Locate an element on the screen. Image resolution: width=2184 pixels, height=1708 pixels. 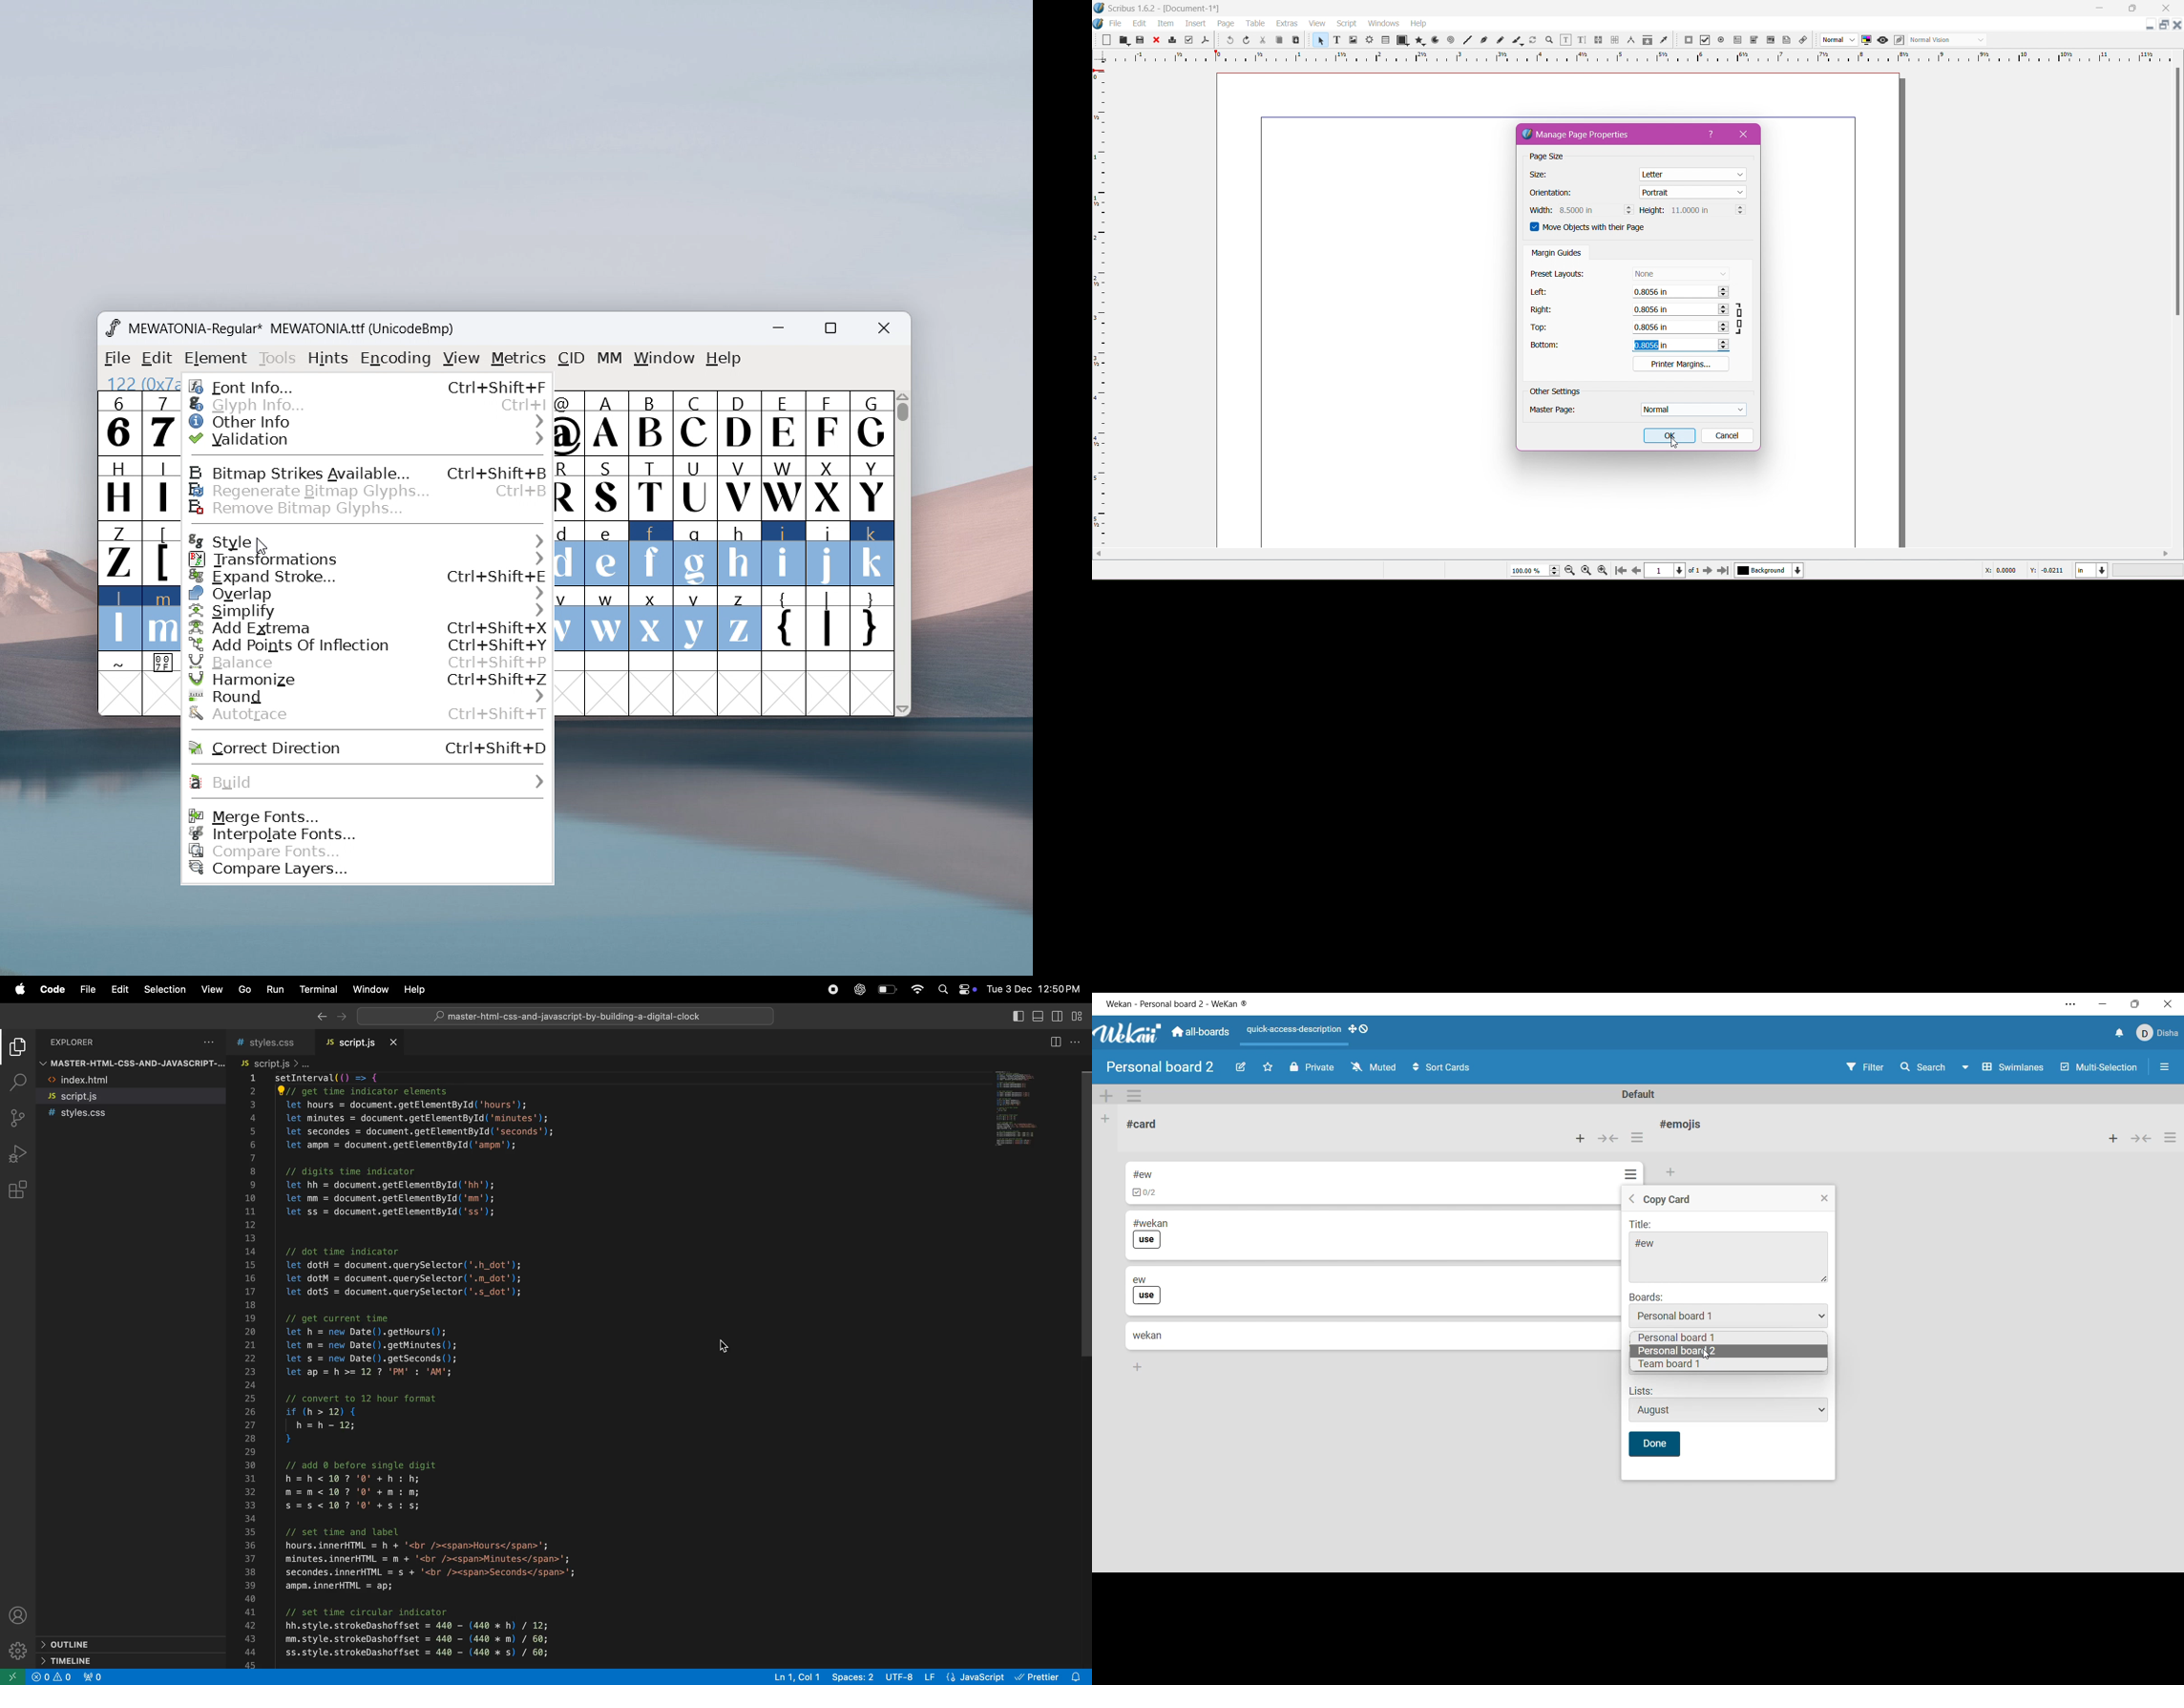
Minimize Document is located at coordinates (2150, 24).